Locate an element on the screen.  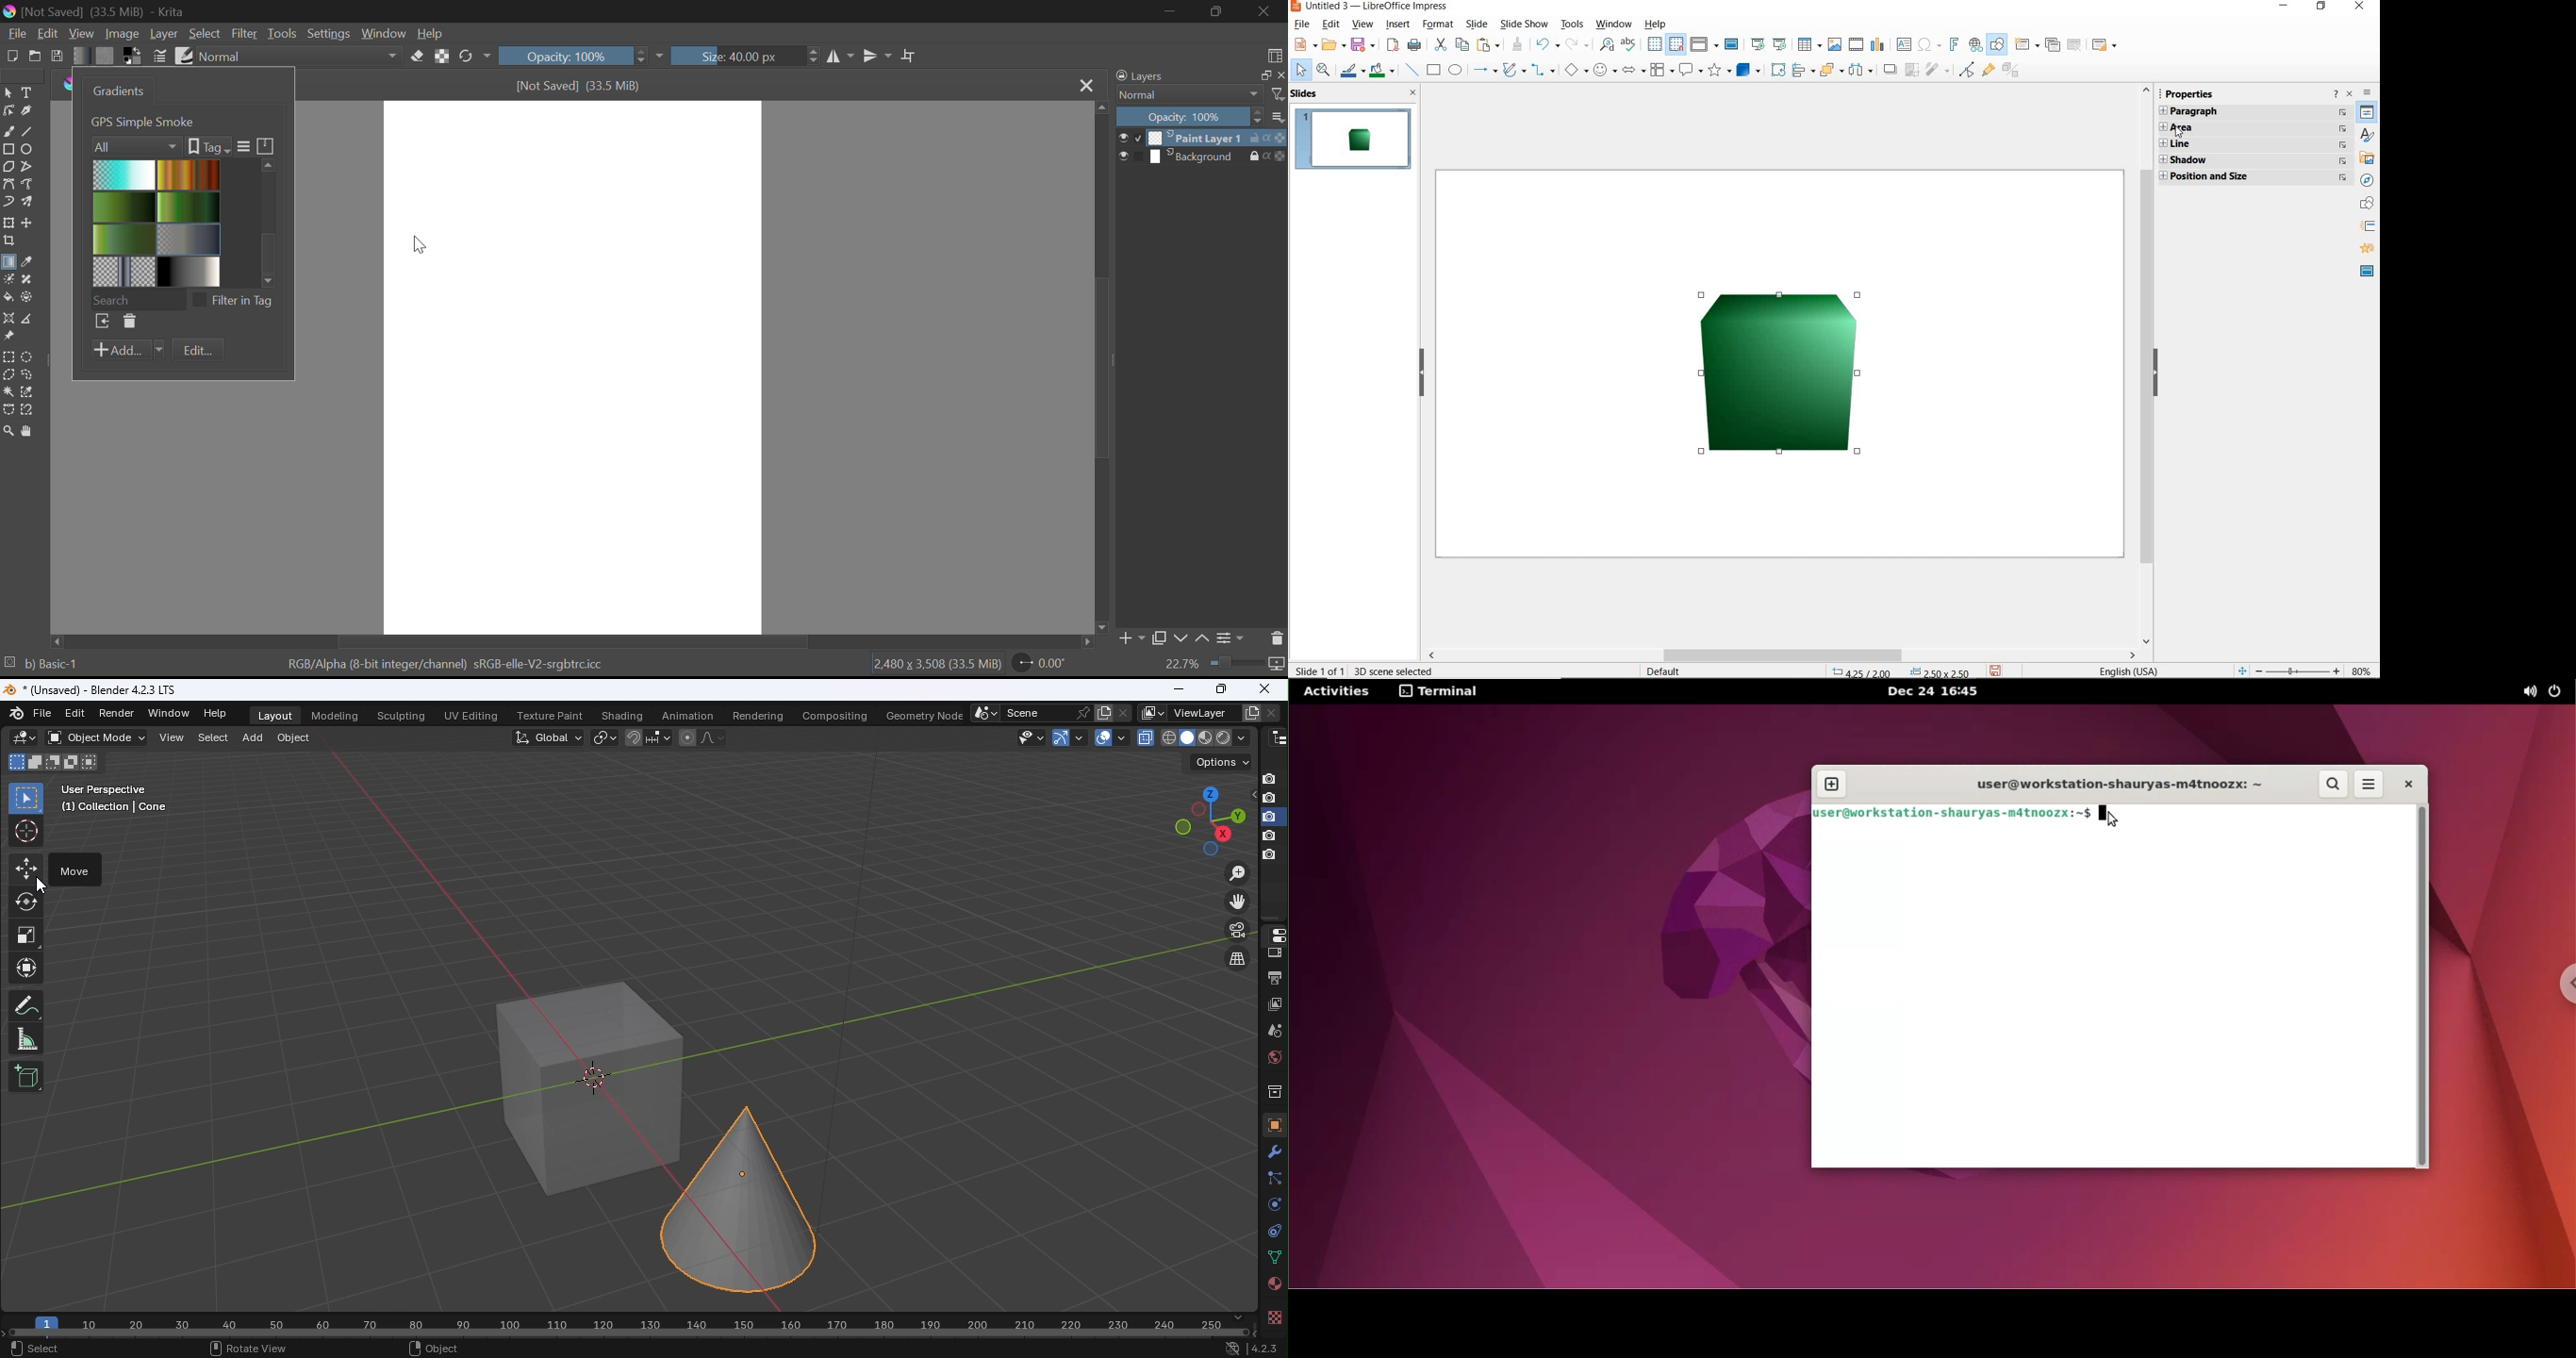
TOGGLE EXTRUSION is located at coordinates (2012, 72).